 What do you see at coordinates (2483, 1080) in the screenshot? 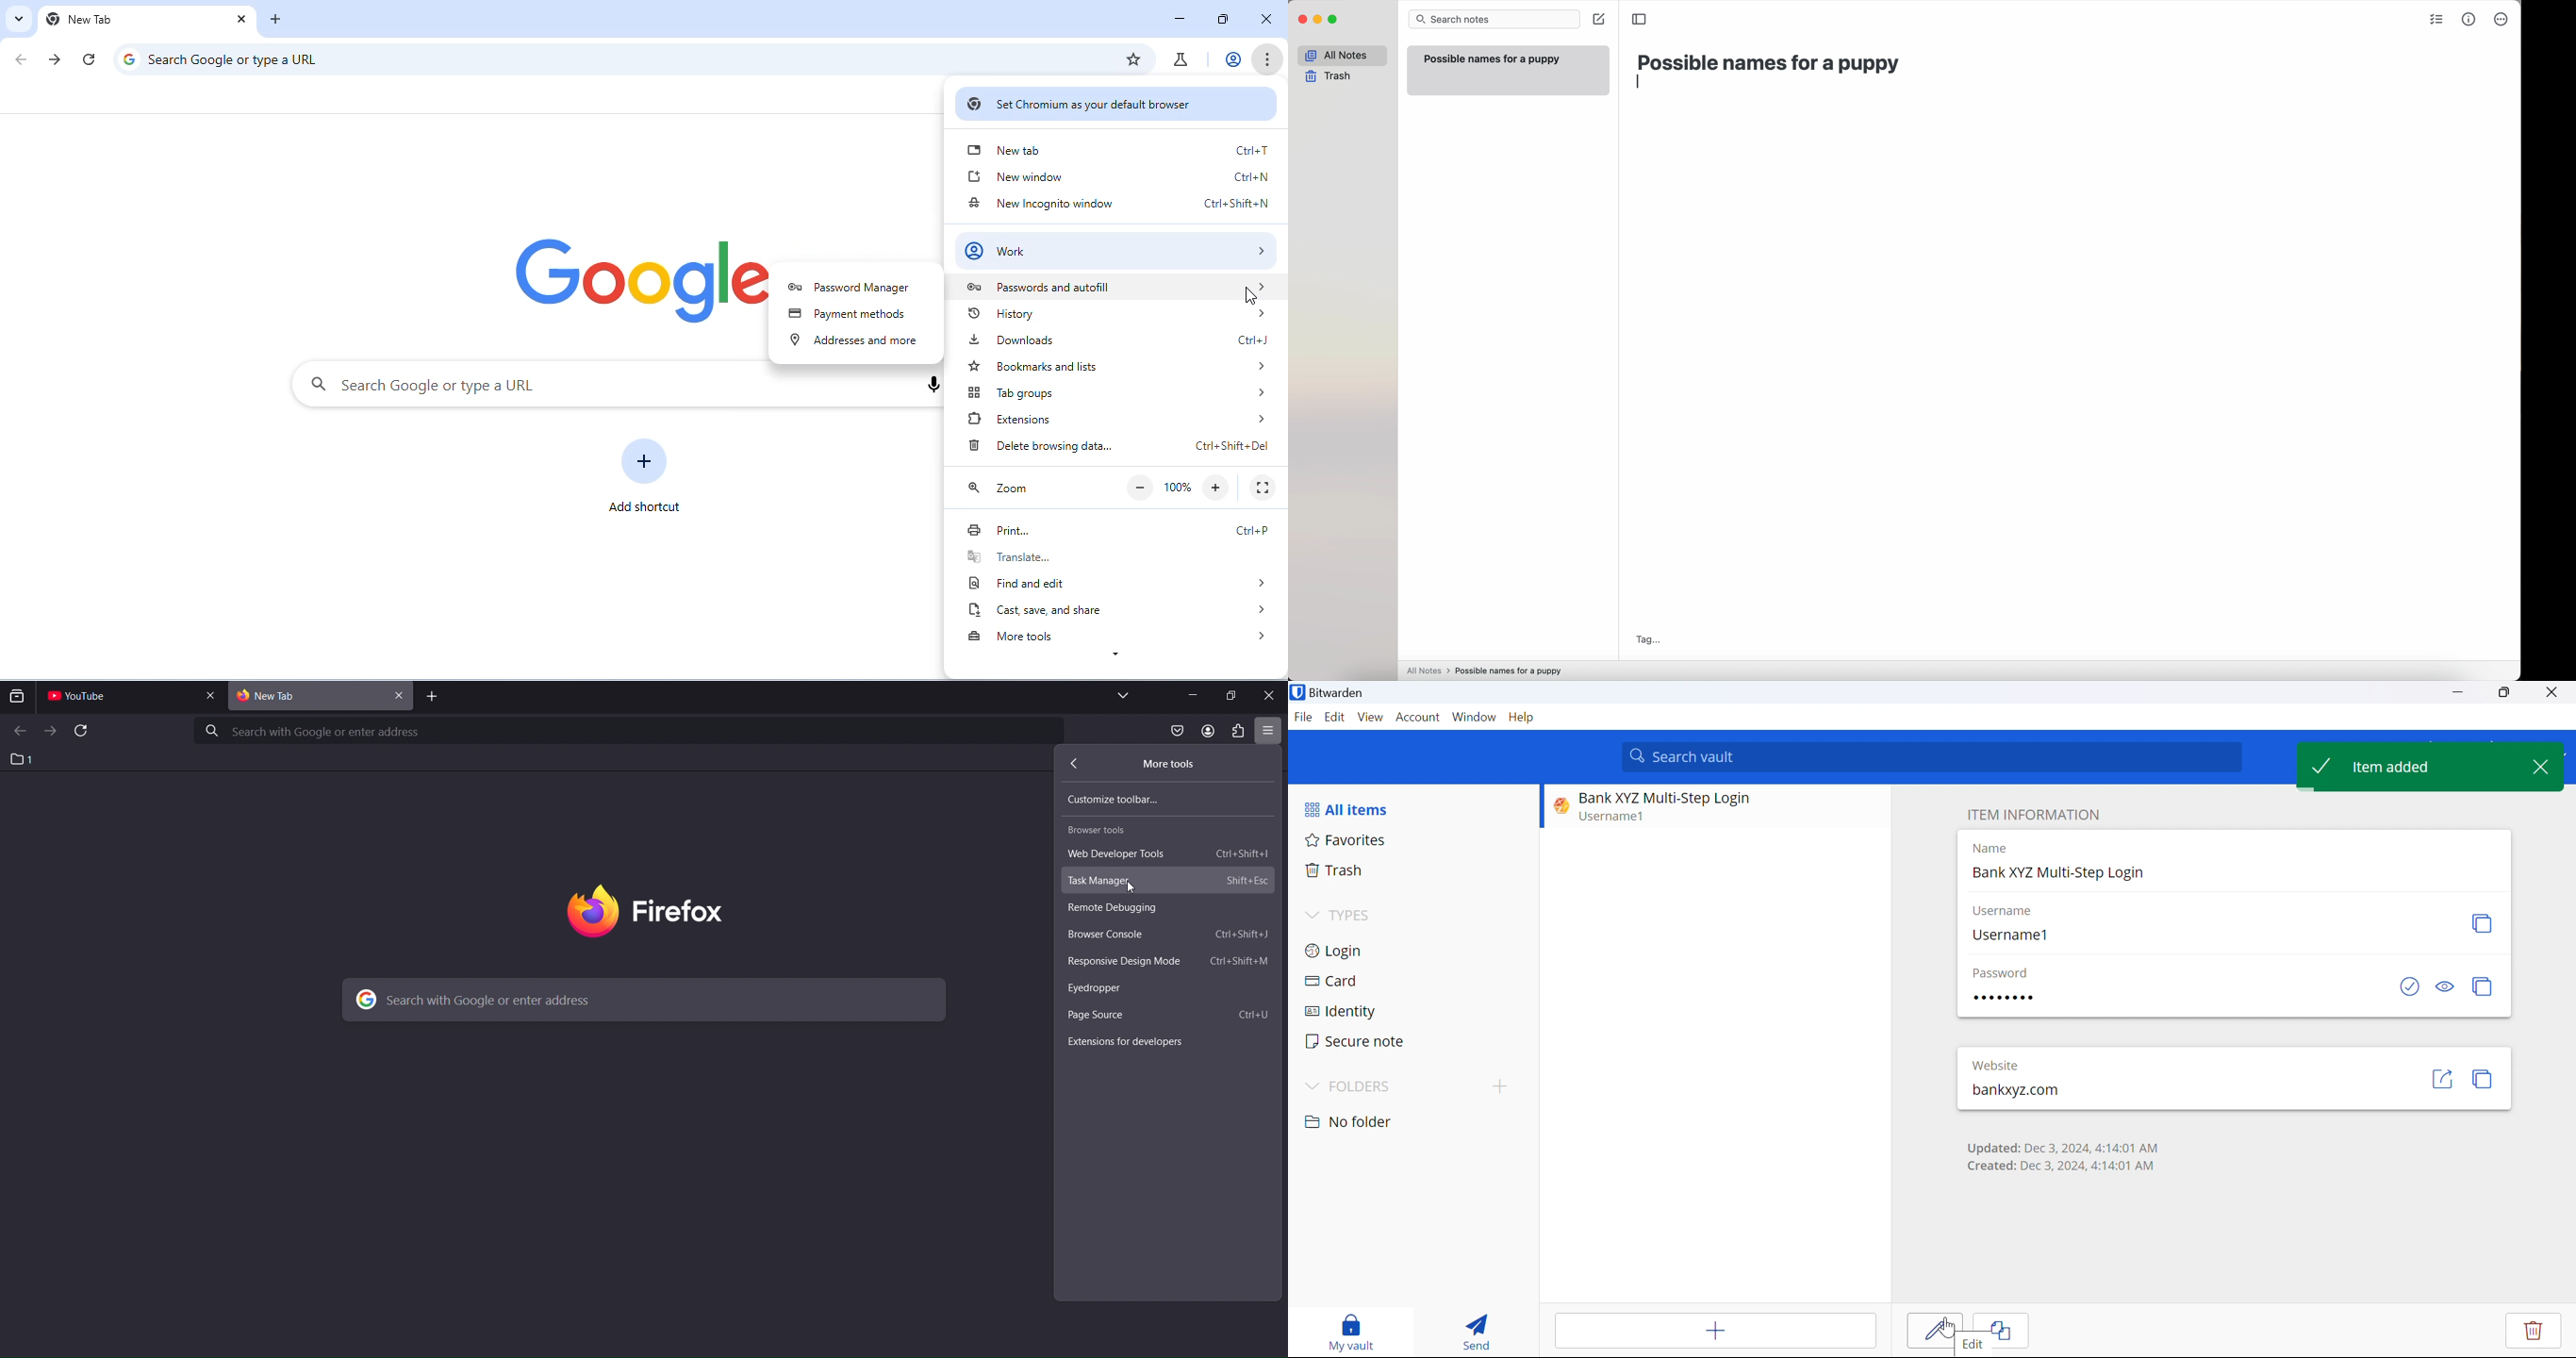
I see `Copy URI` at bounding box center [2483, 1080].